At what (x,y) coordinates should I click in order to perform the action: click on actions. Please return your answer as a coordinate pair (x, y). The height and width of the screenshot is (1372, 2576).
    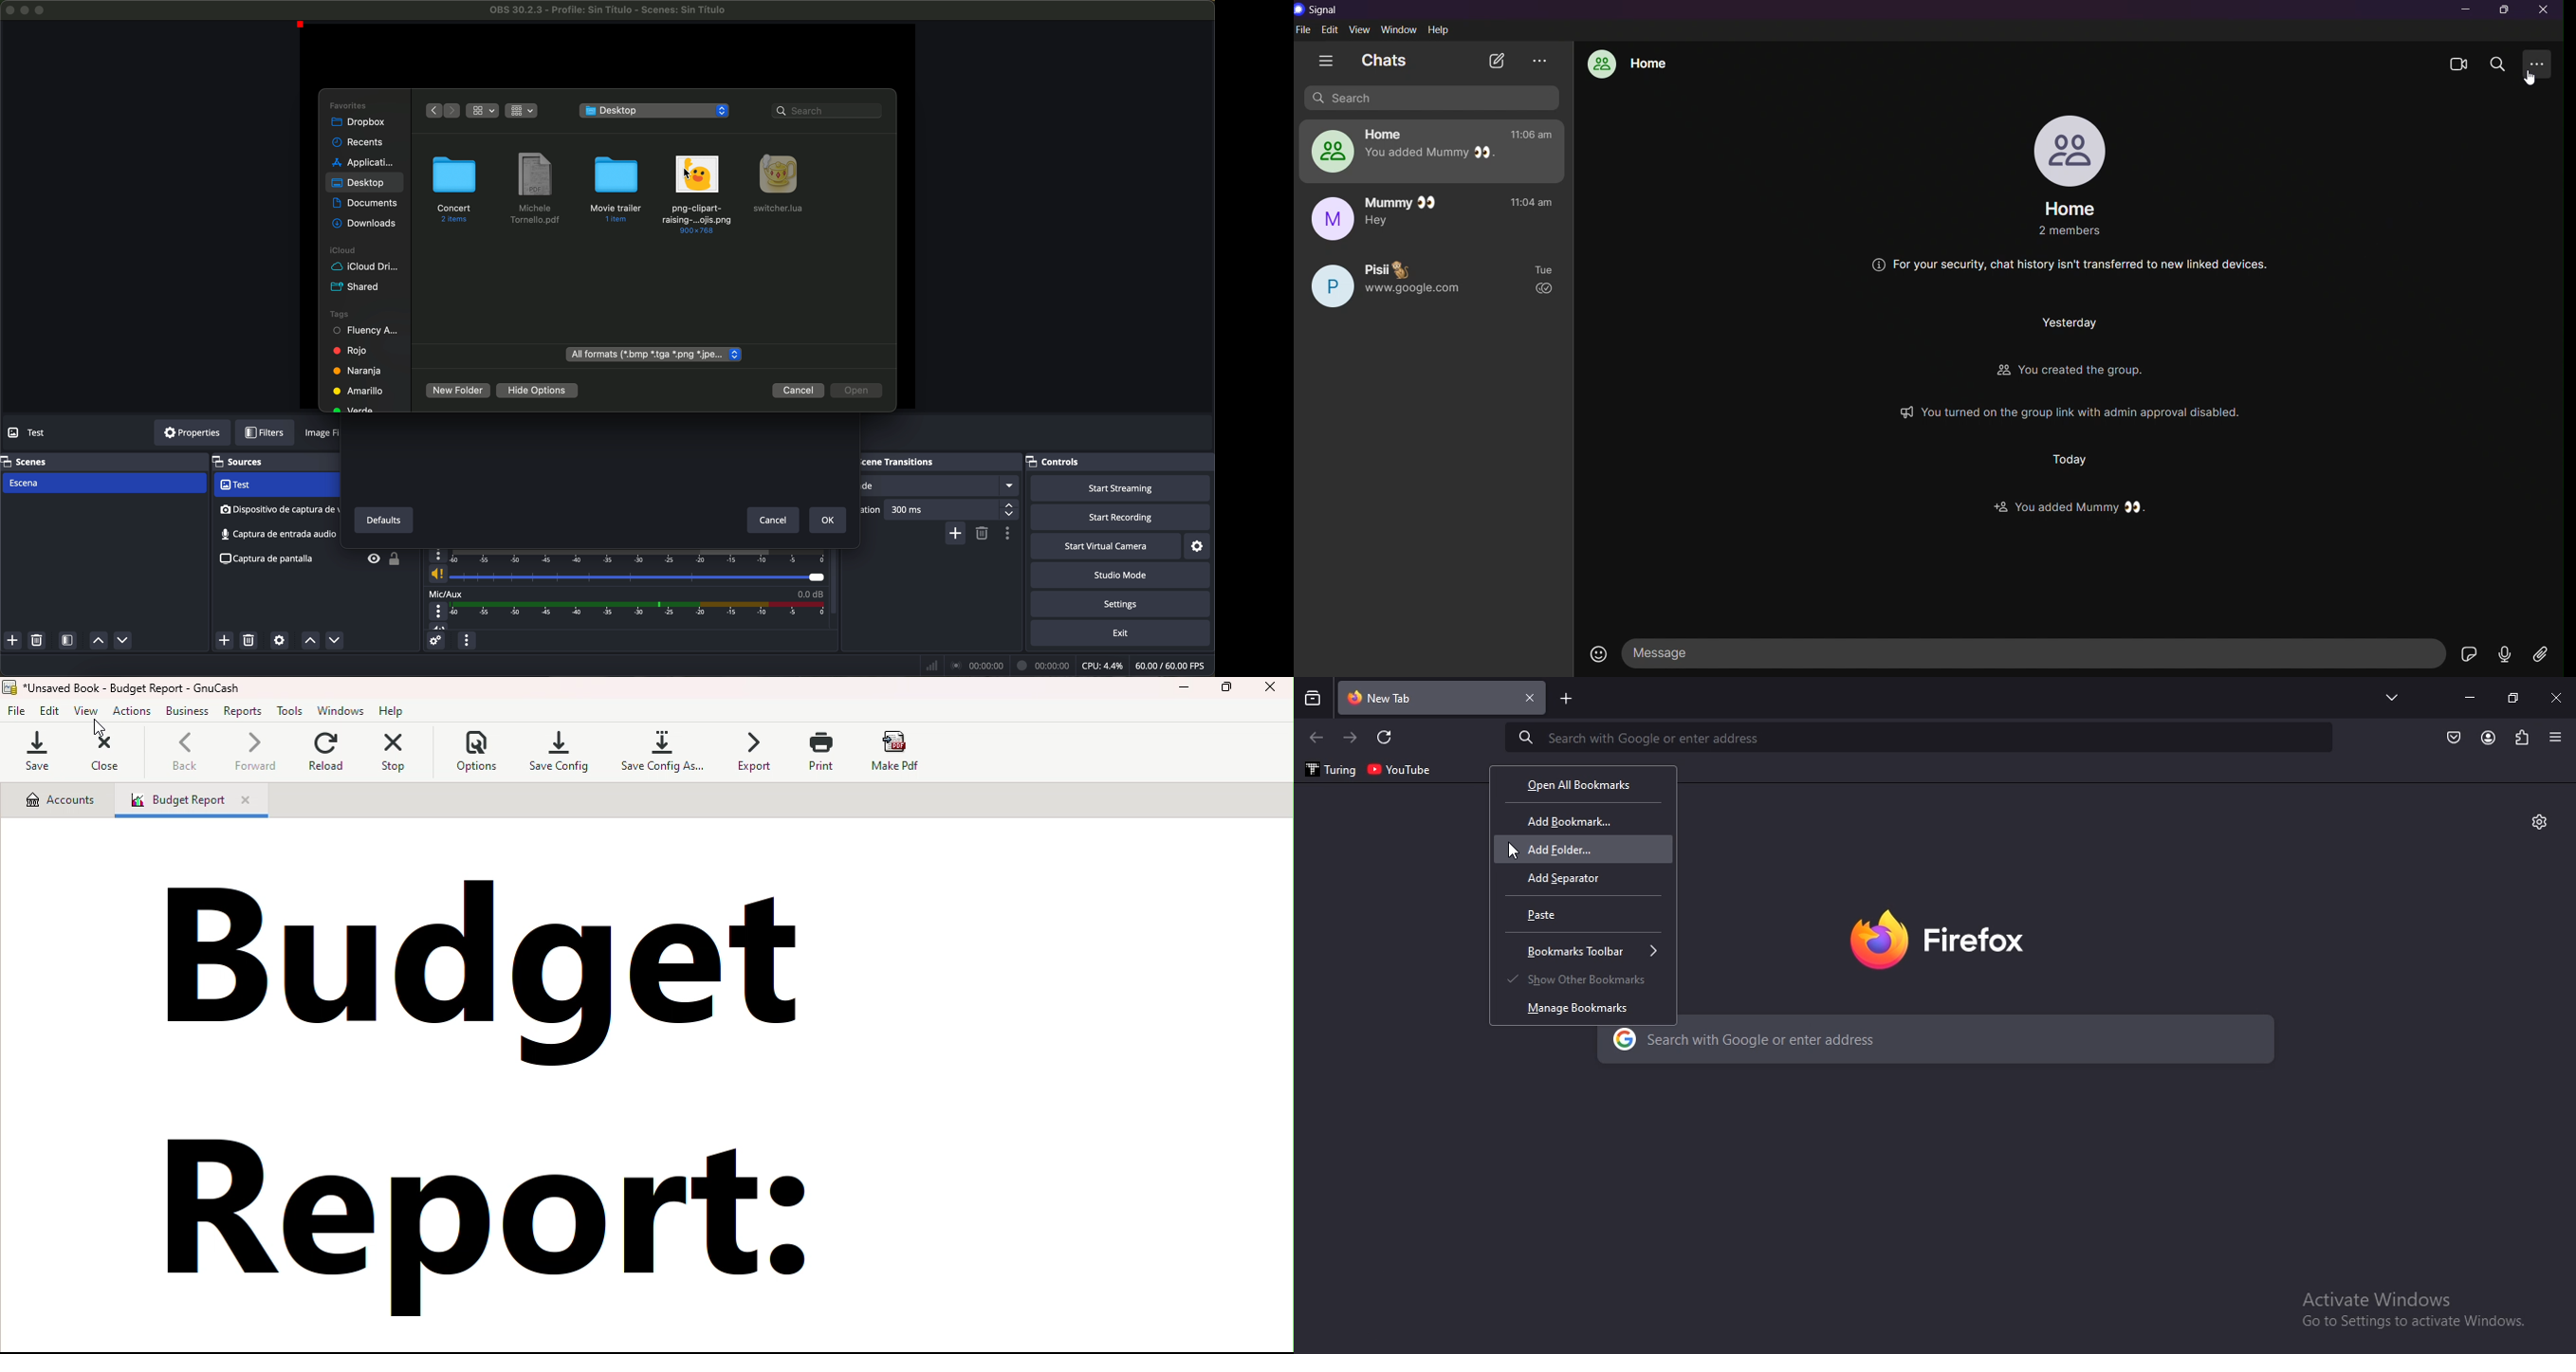
    Looking at the image, I should click on (134, 712).